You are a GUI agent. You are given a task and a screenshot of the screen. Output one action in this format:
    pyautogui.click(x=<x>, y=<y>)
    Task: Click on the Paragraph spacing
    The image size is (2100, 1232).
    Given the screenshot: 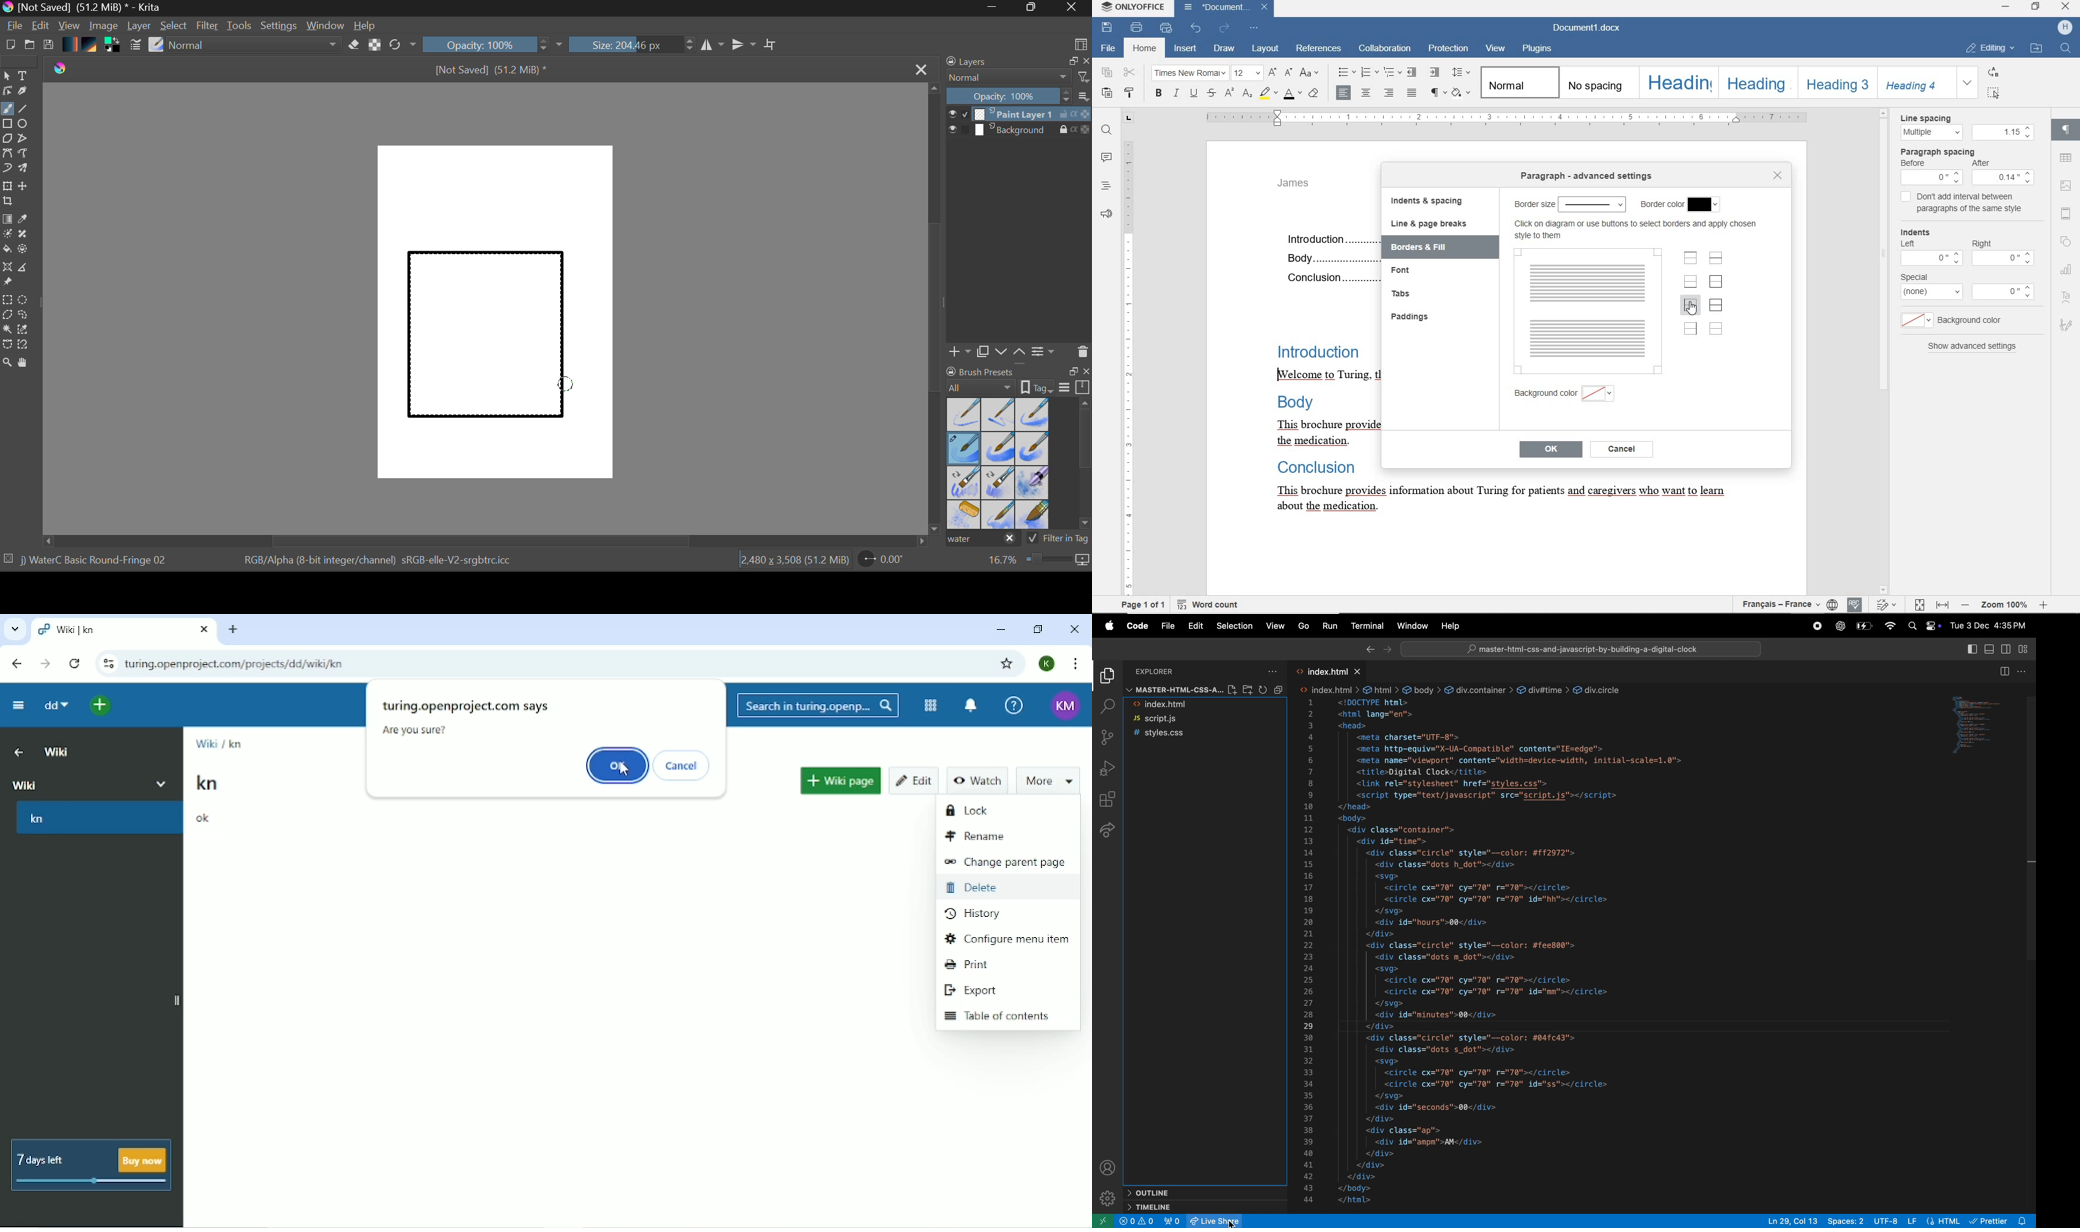 What is the action you would take?
    pyautogui.click(x=1944, y=151)
    